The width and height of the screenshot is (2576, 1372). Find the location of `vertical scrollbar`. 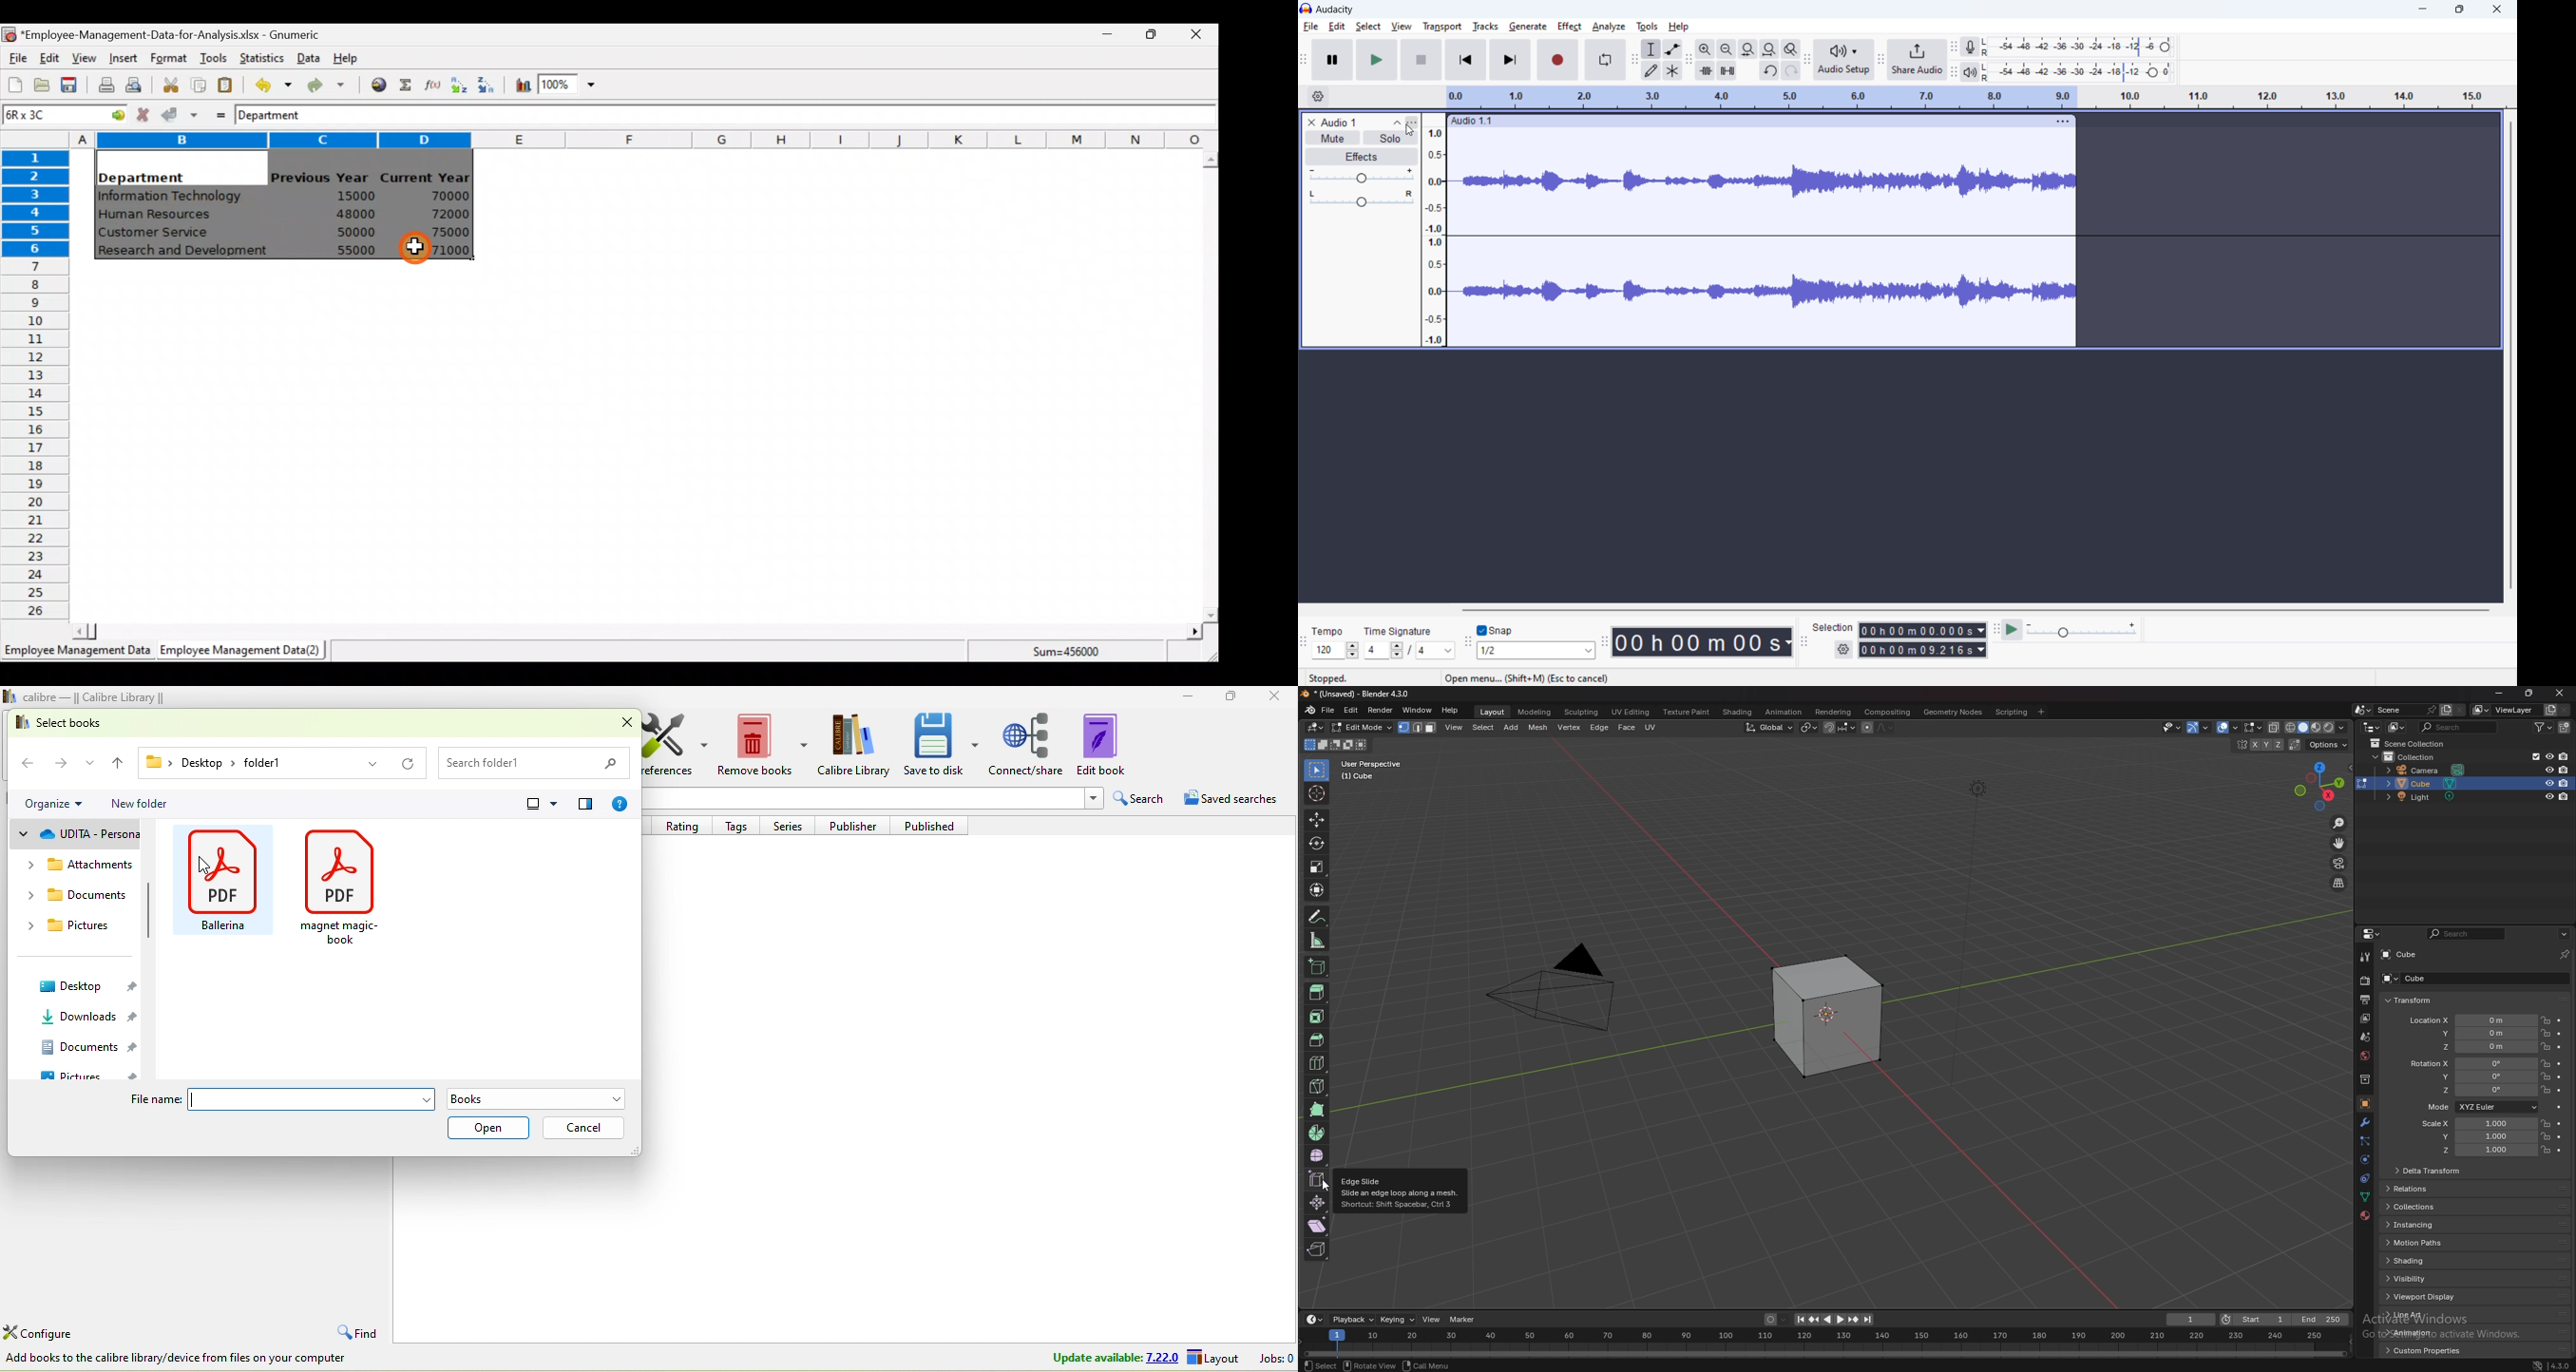

vertical scrollbar is located at coordinates (2511, 354).